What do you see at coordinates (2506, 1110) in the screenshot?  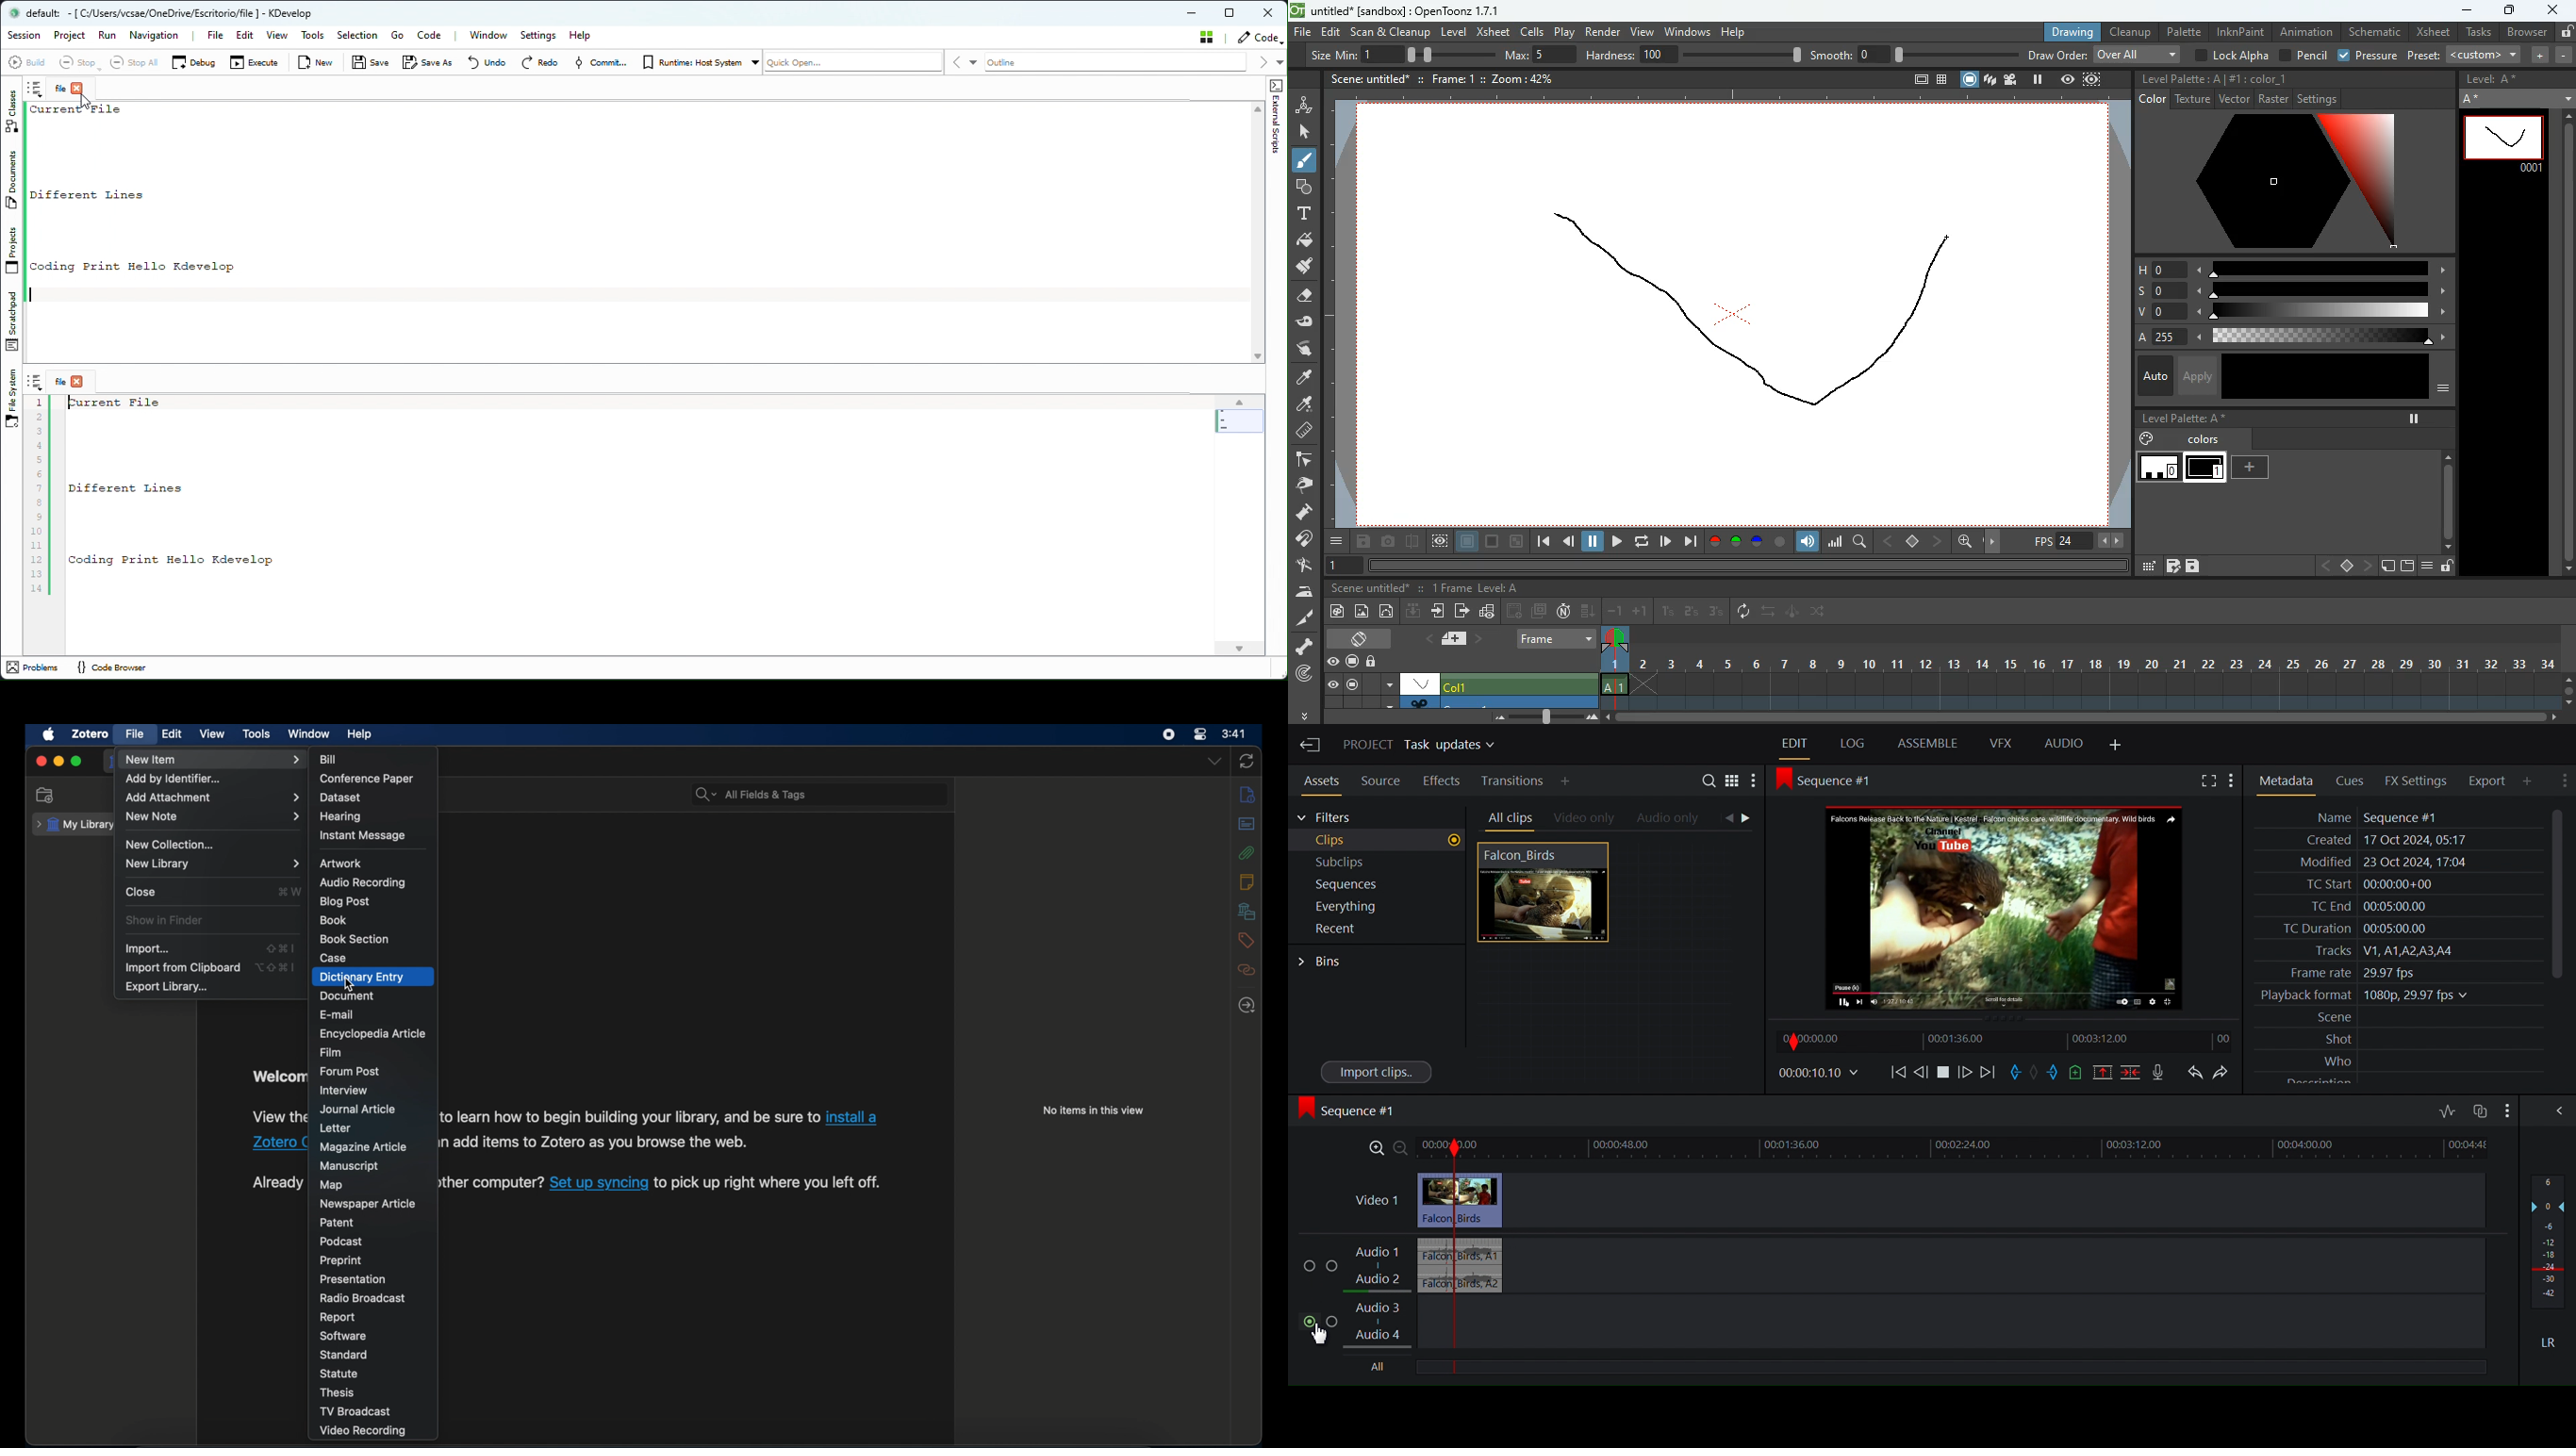 I see `Show/Hide audio full mix` at bounding box center [2506, 1110].